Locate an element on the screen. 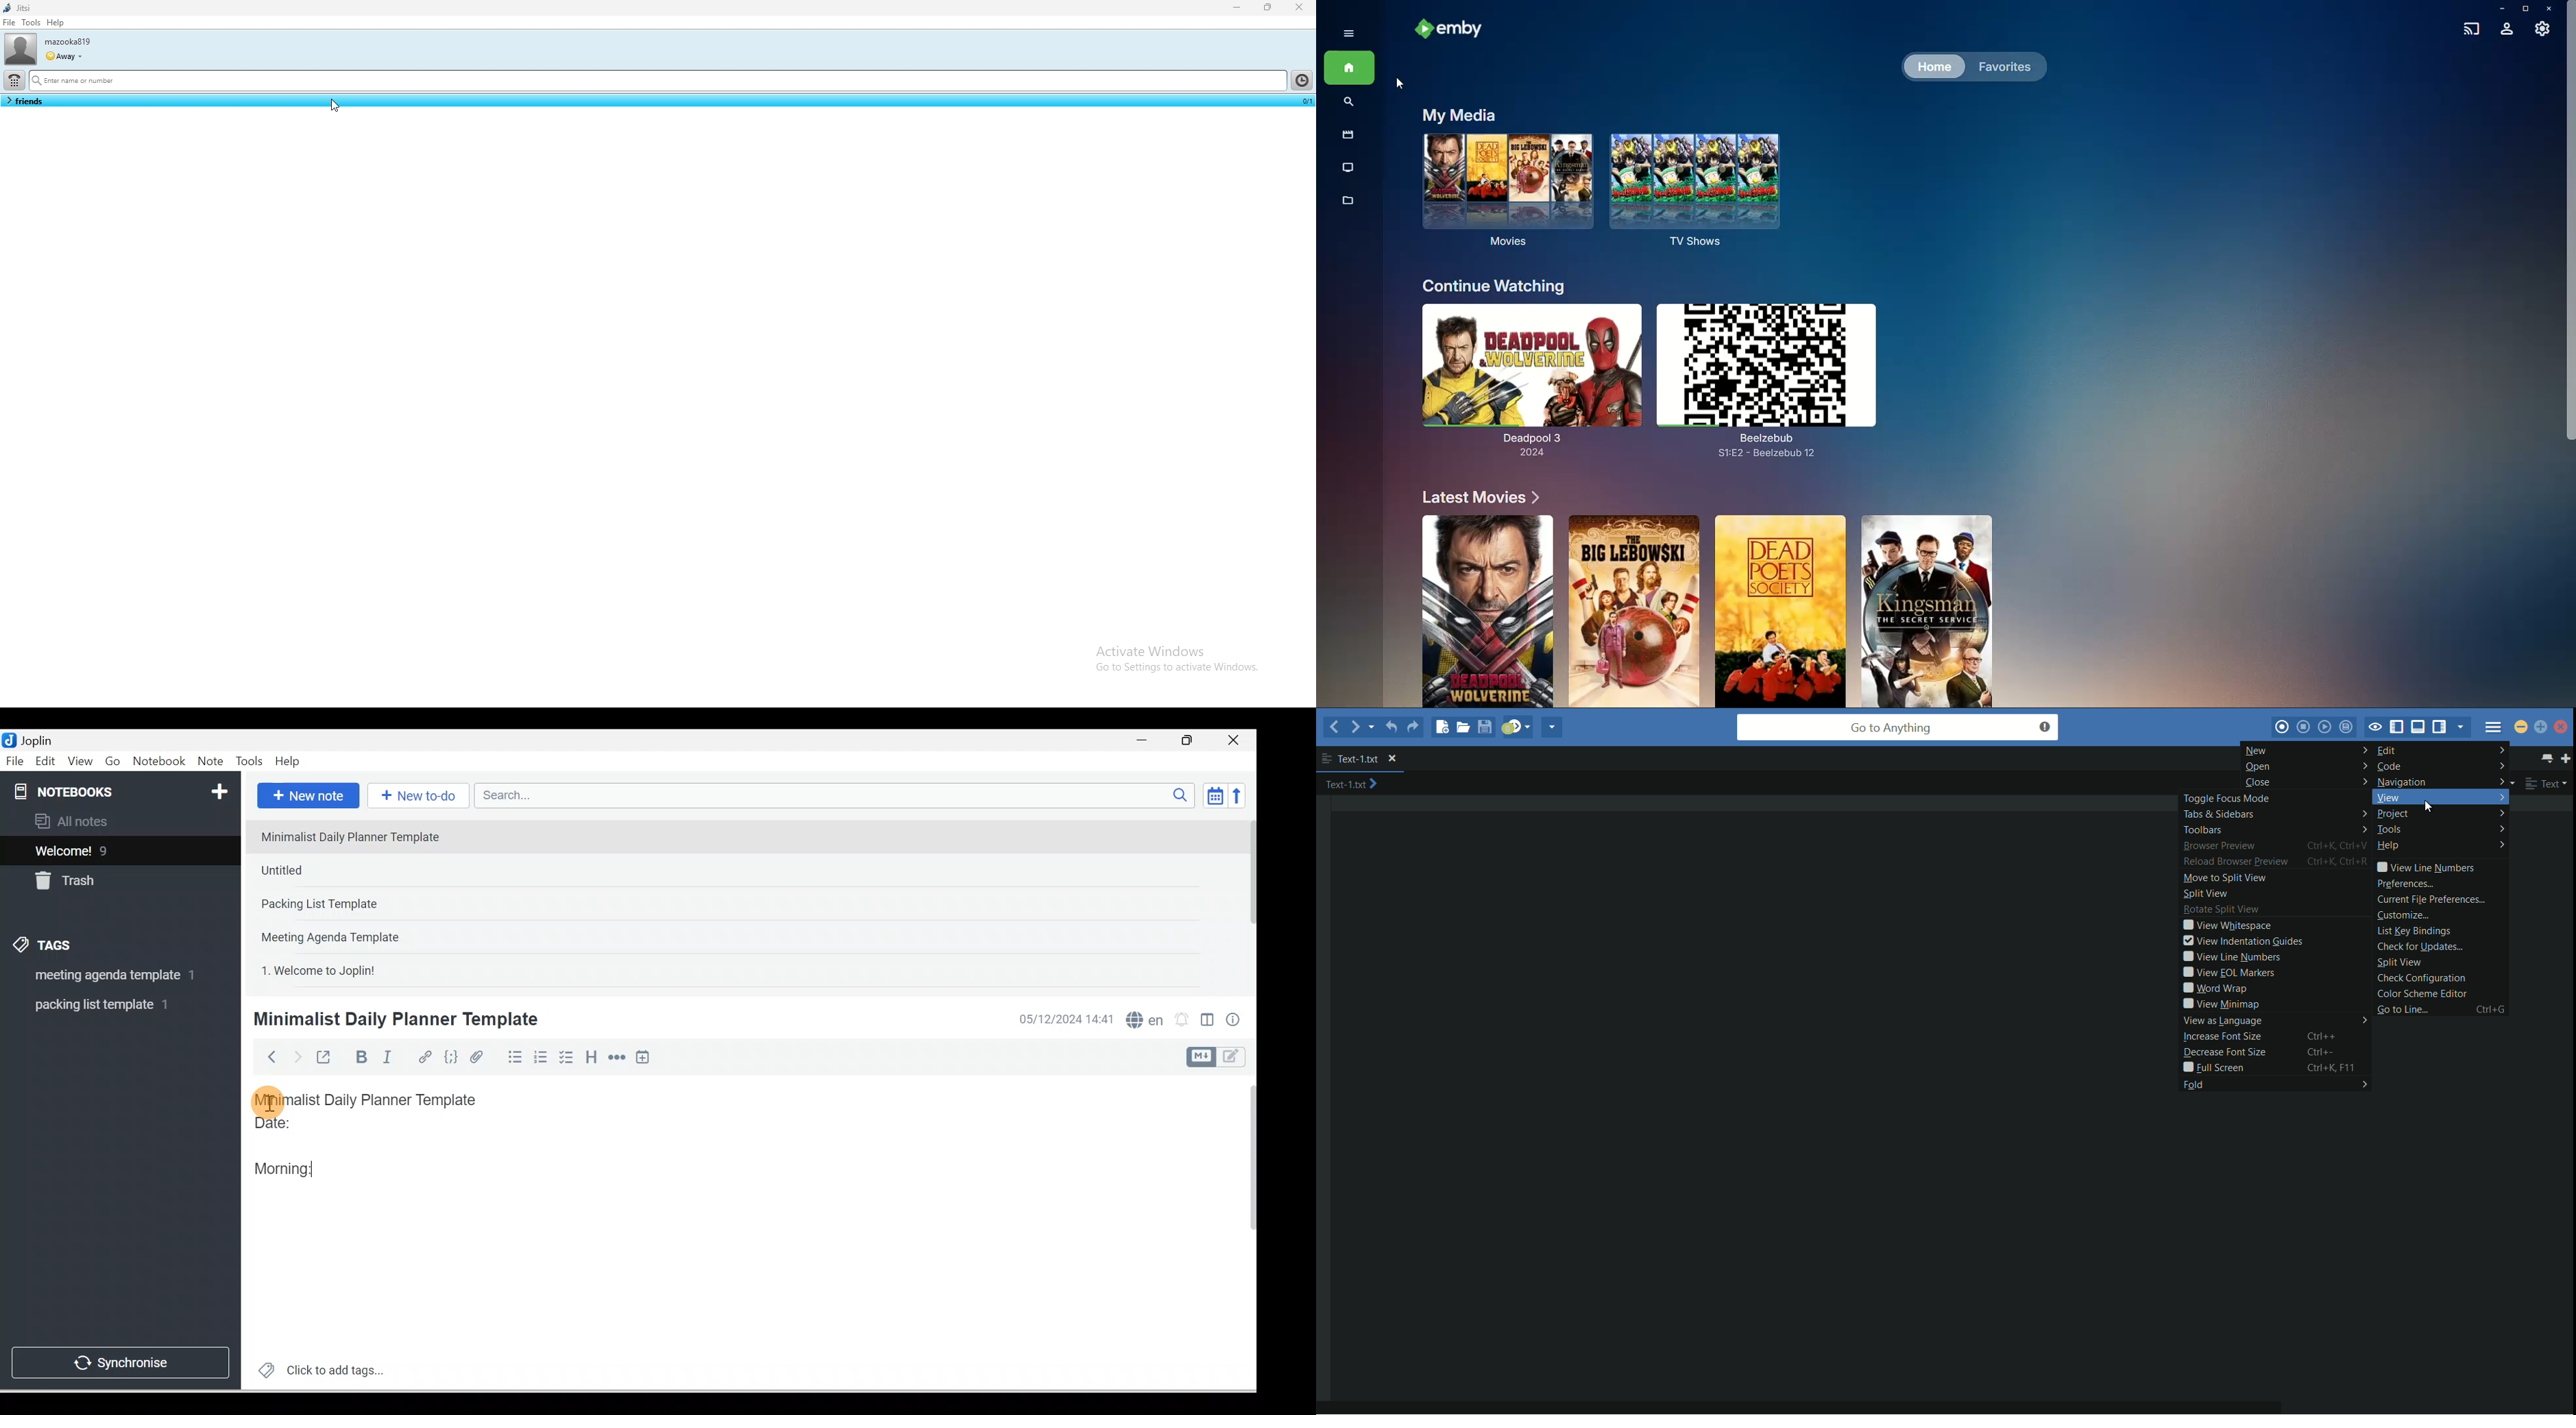 Image resolution: width=2576 pixels, height=1428 pixels. Minimalist Daily Planner Template is located at coordinates (394, 1019).